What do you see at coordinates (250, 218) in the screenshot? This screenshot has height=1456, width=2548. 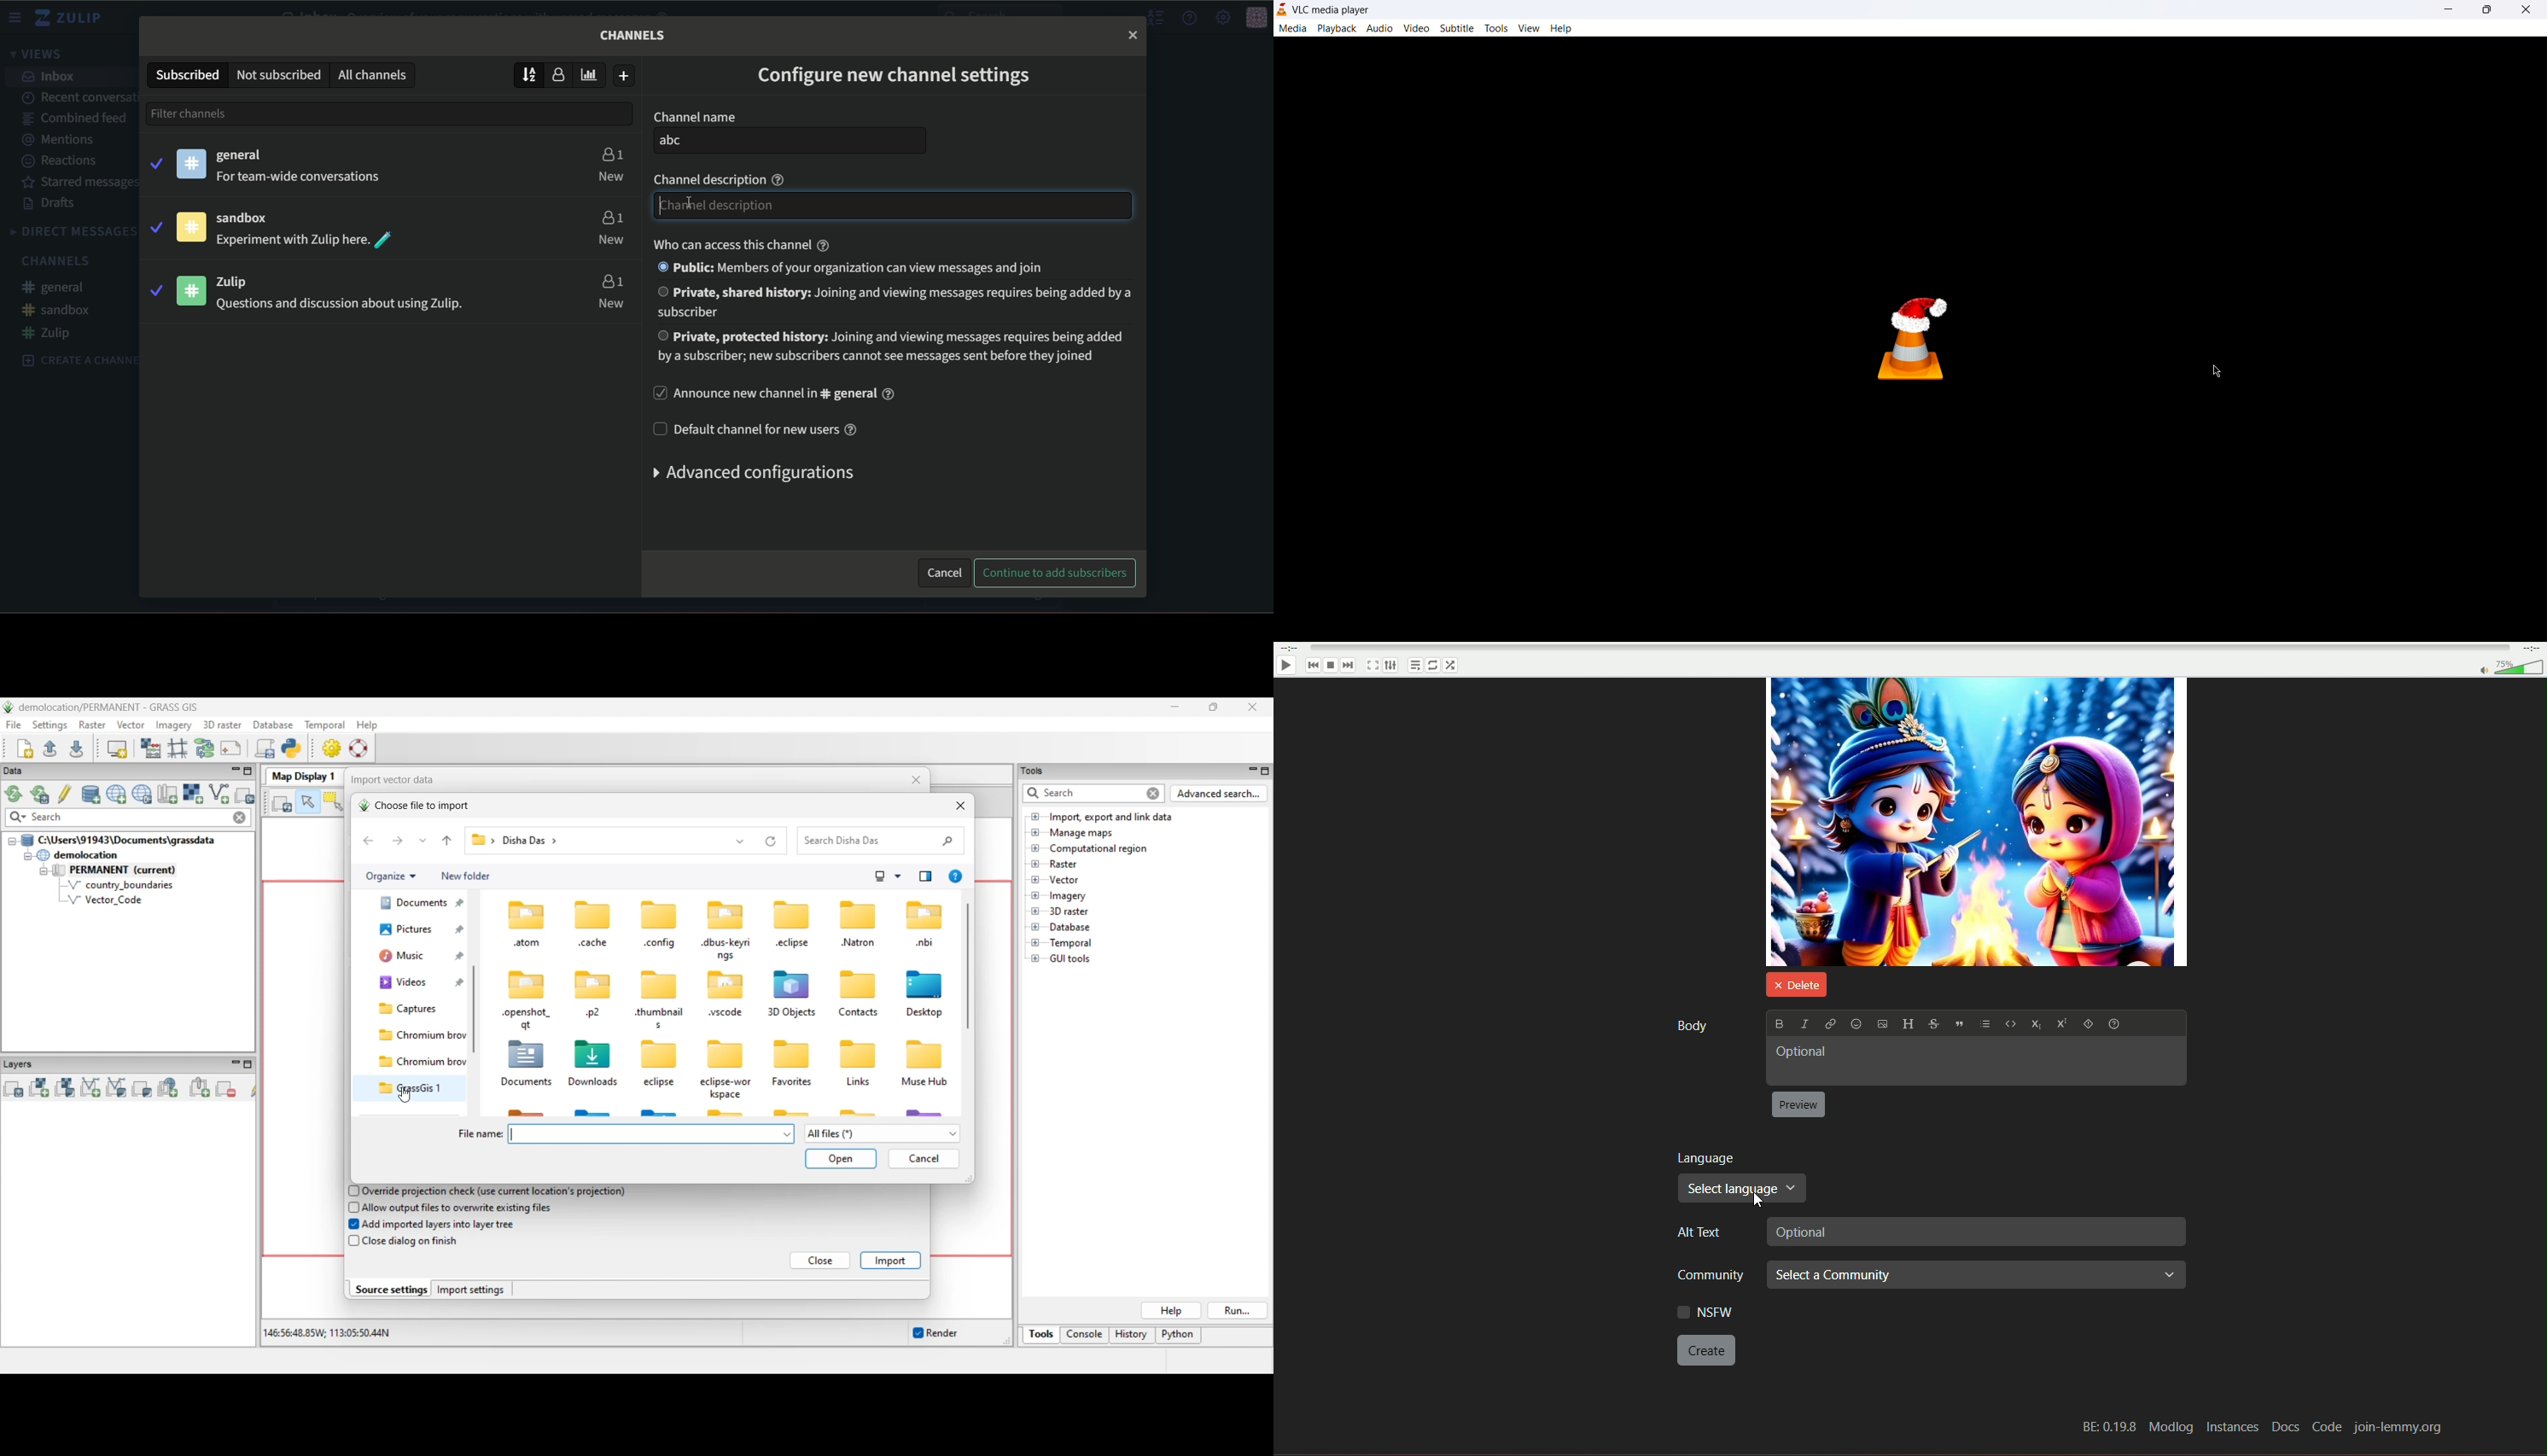 I see `sandbox` at bounding box center [250, 218].